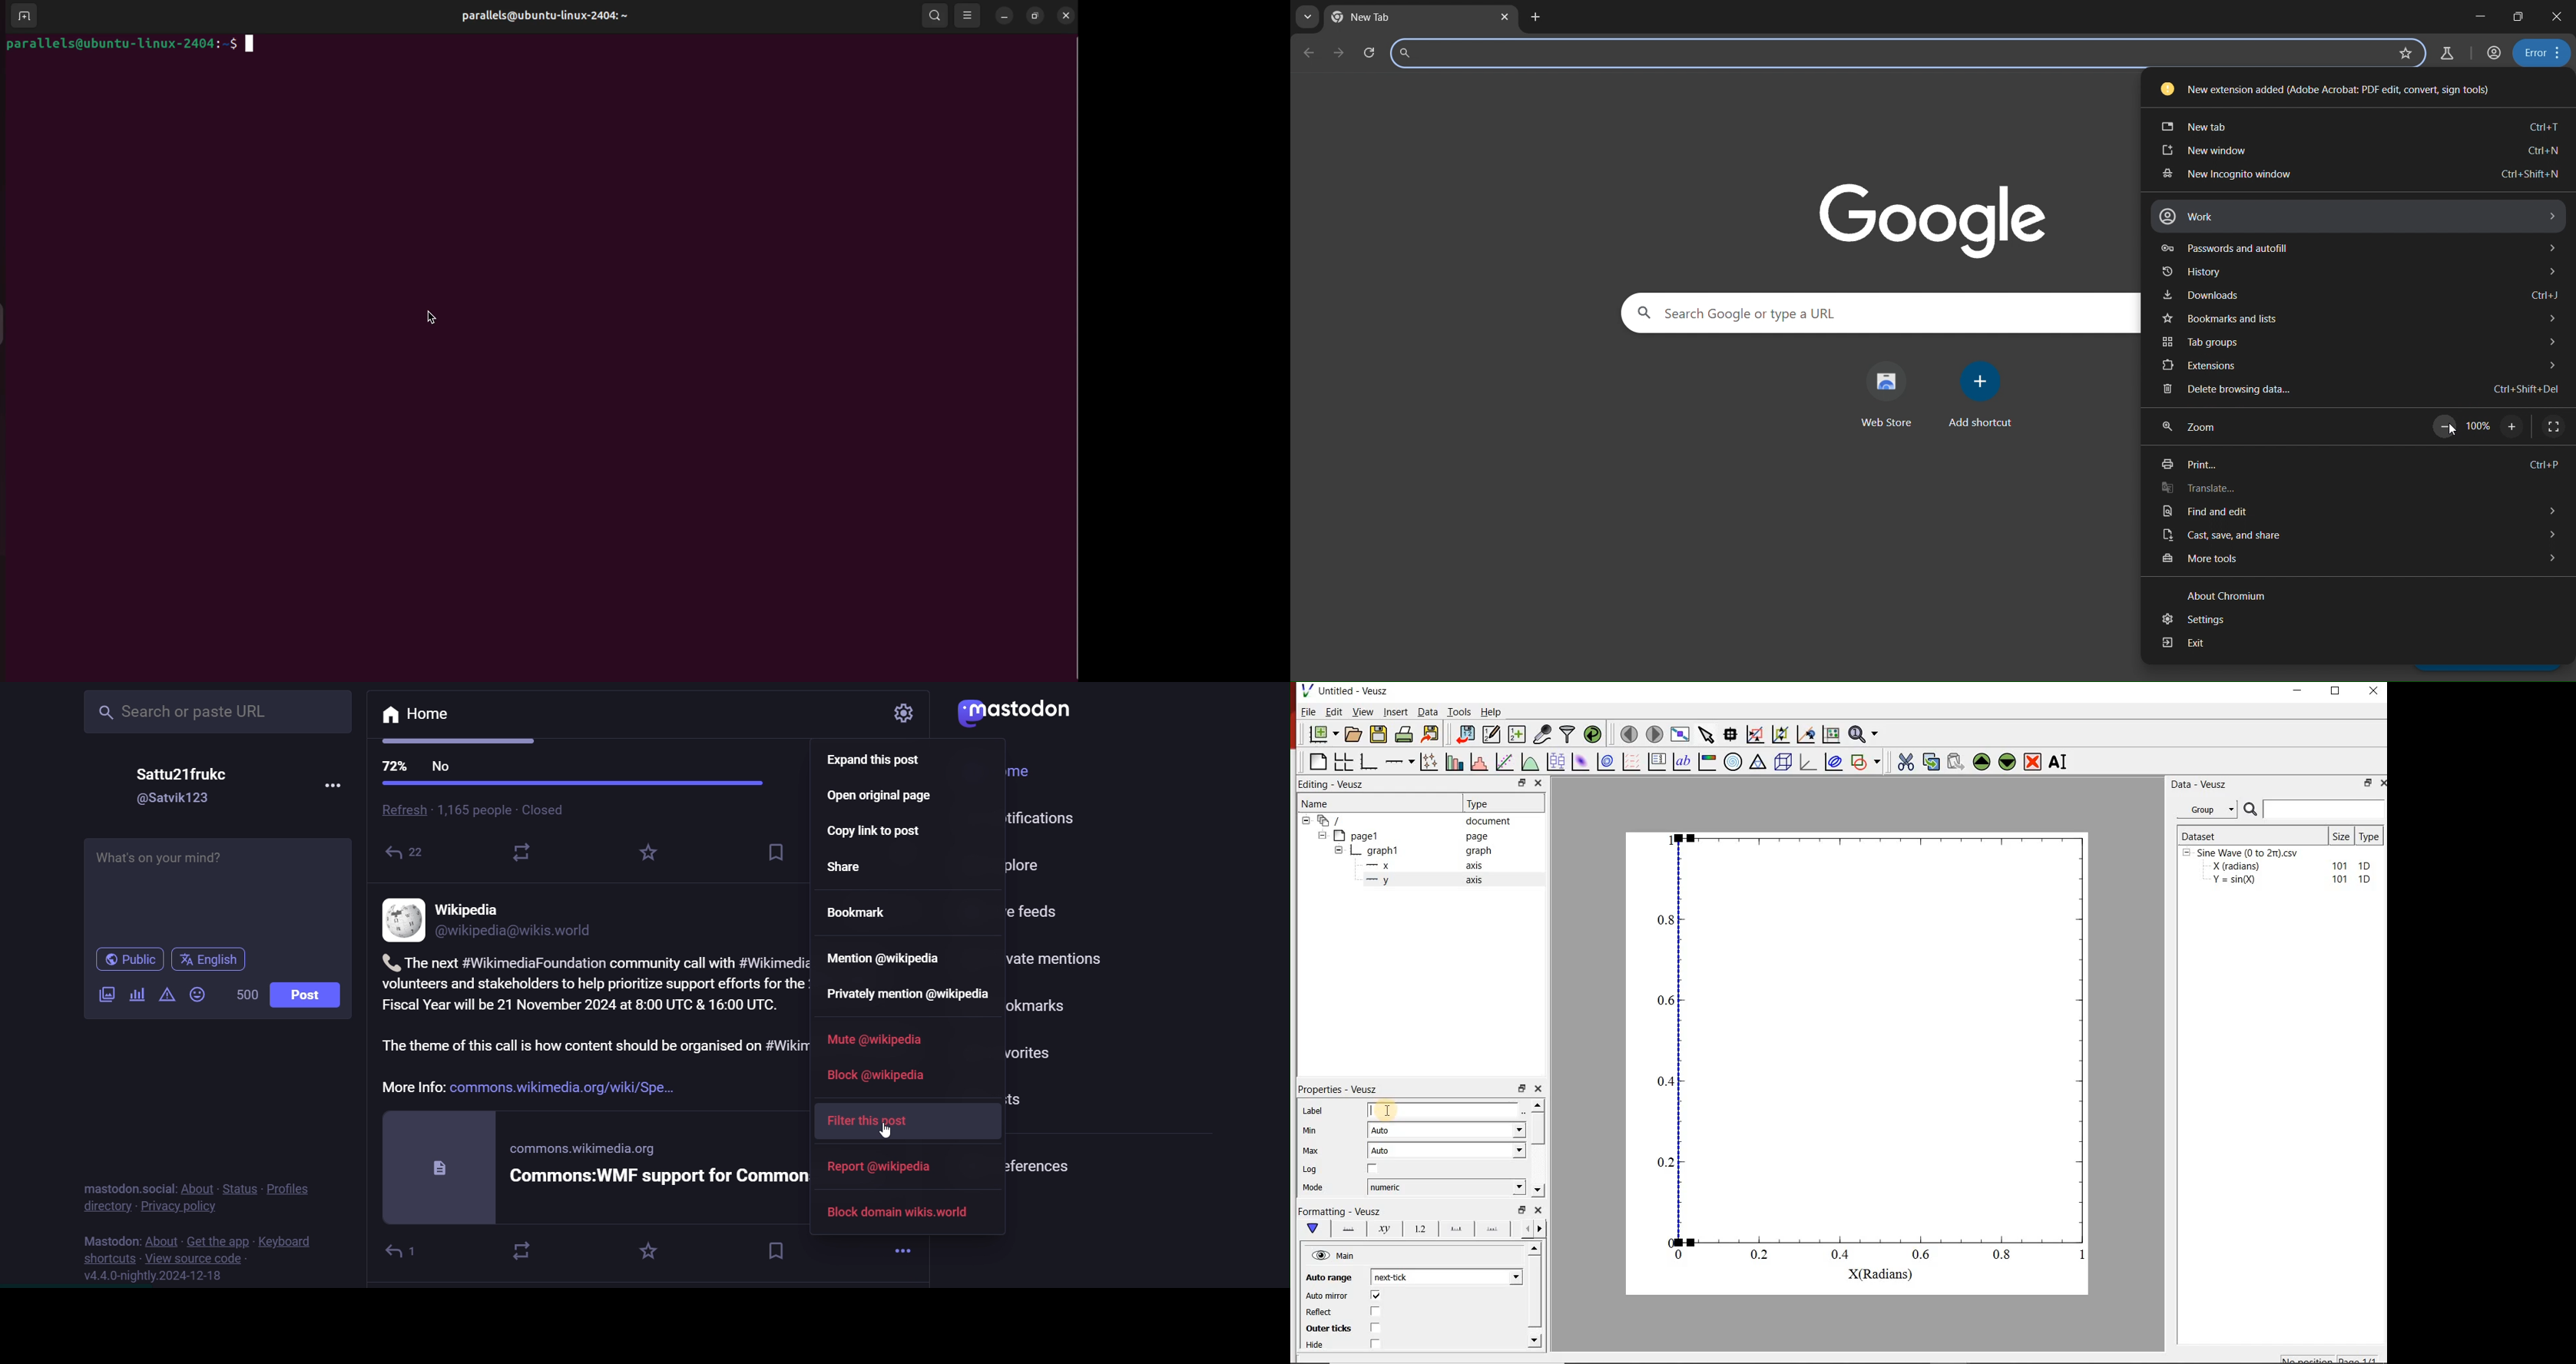 The width and height of the screenshot is (2576, 1372). What do you see at coordinates (1581, 762) in the screenshot?
I see `plot 2d dataset as image` at bounding box center [1581, 762].